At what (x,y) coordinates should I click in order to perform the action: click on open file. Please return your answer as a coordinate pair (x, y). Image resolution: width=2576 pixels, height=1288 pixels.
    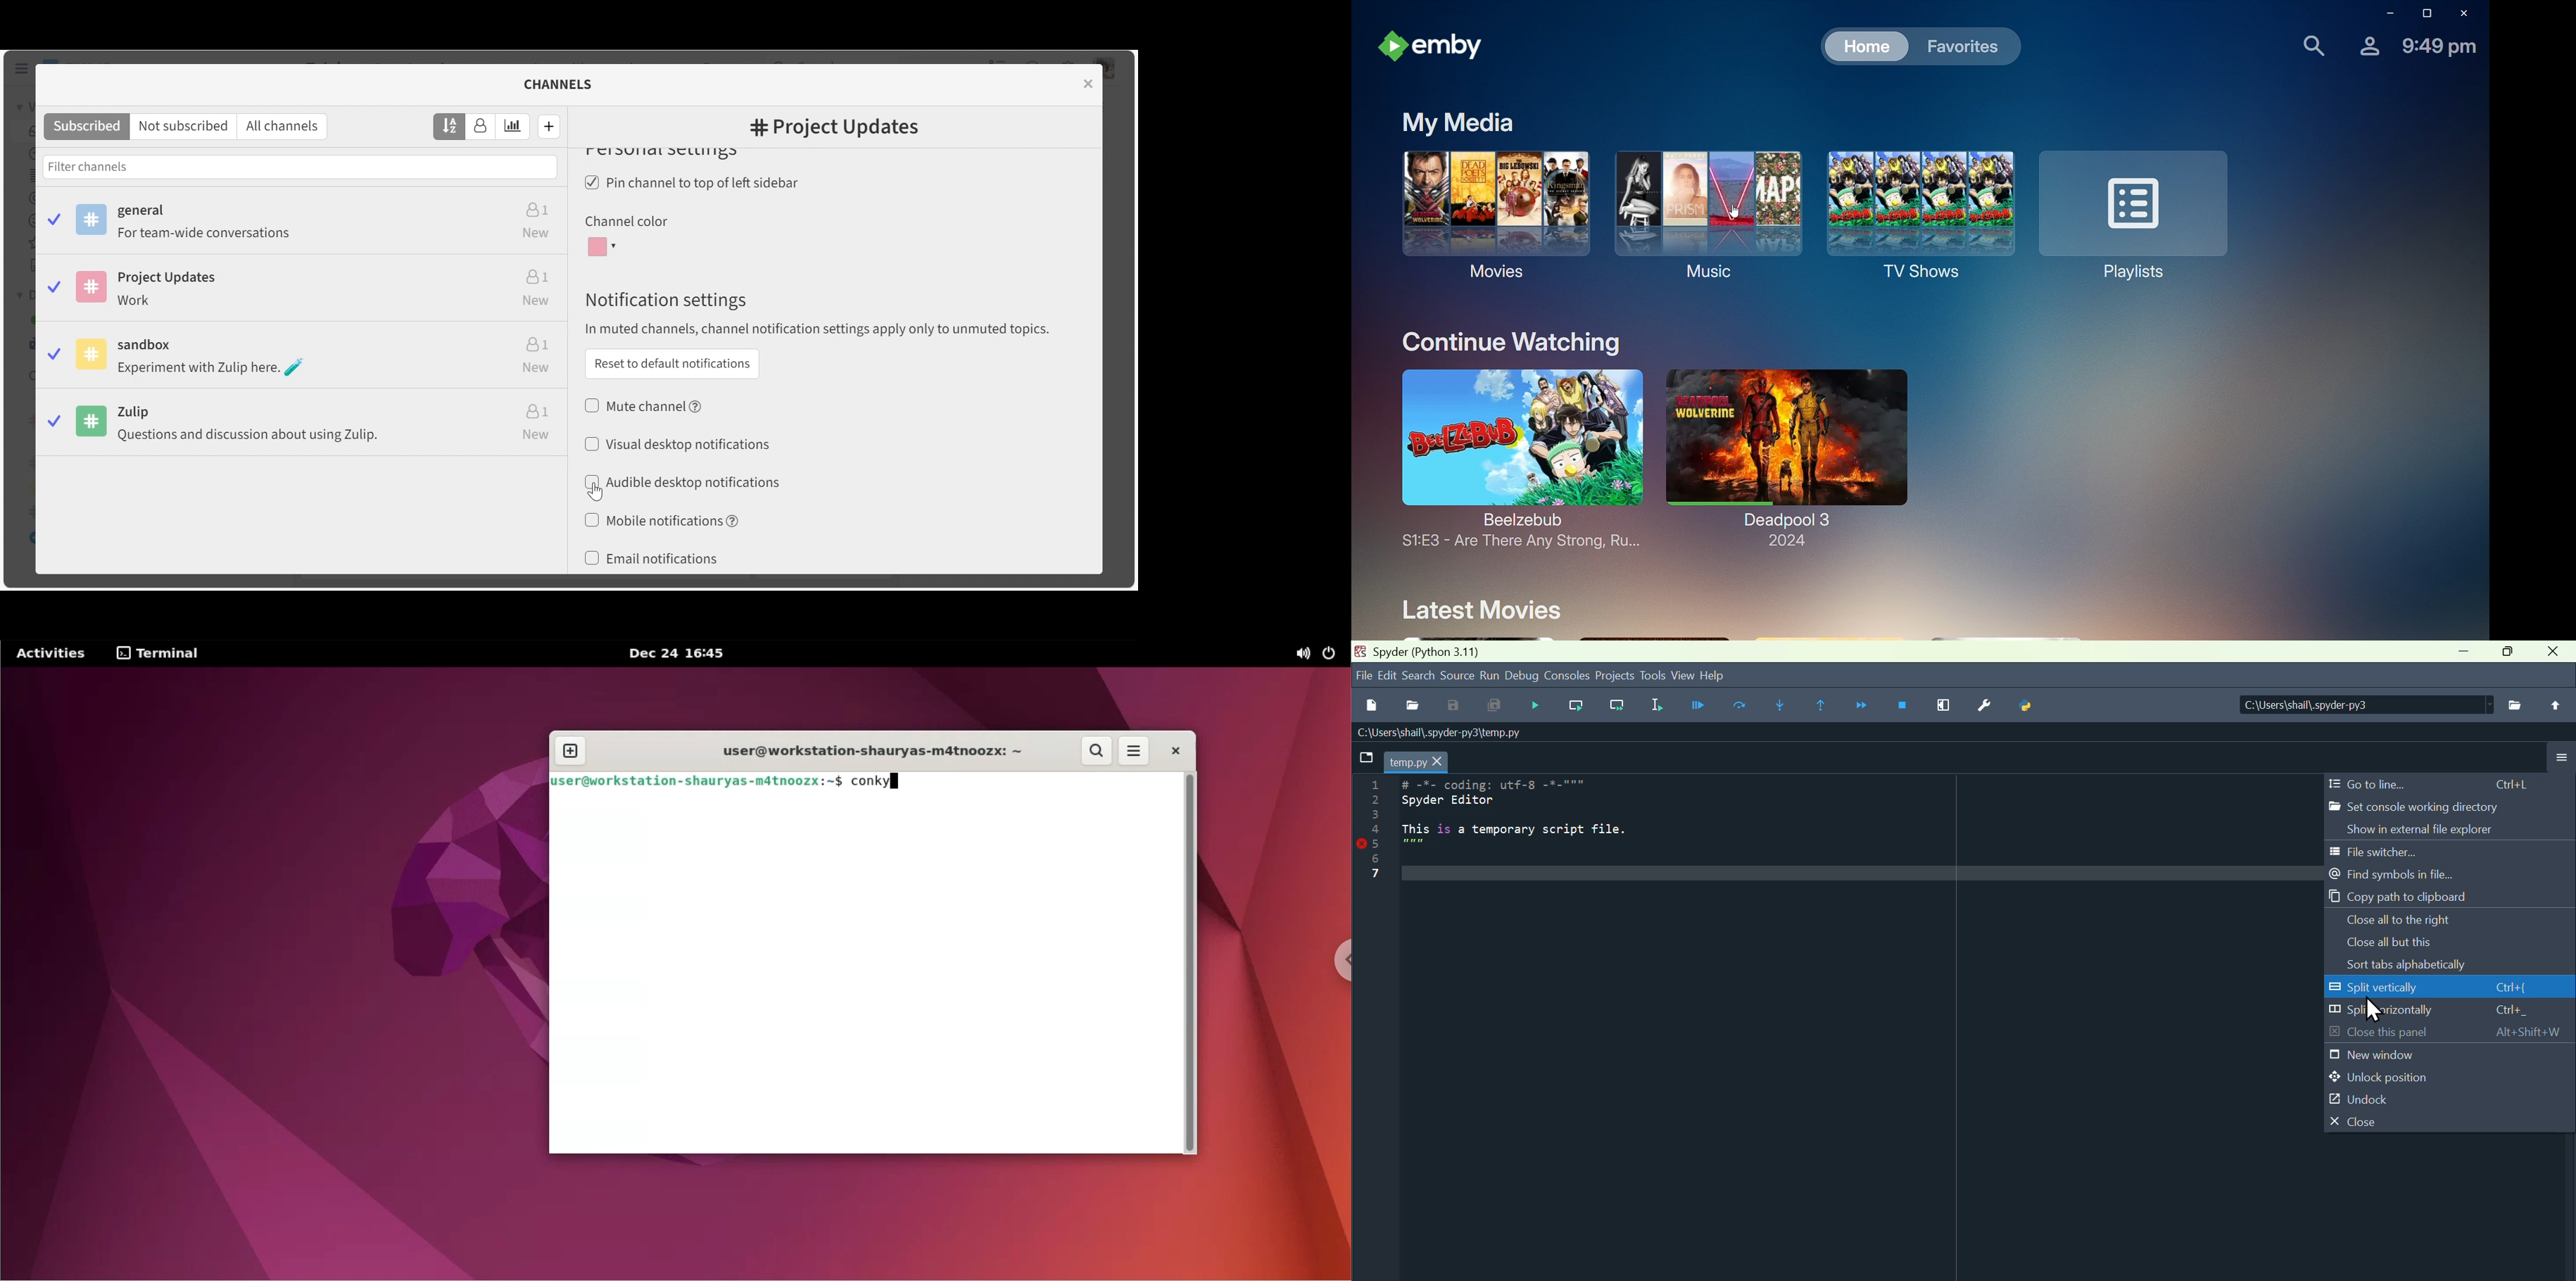
    Looking at the image, I should click on (1416, 707).